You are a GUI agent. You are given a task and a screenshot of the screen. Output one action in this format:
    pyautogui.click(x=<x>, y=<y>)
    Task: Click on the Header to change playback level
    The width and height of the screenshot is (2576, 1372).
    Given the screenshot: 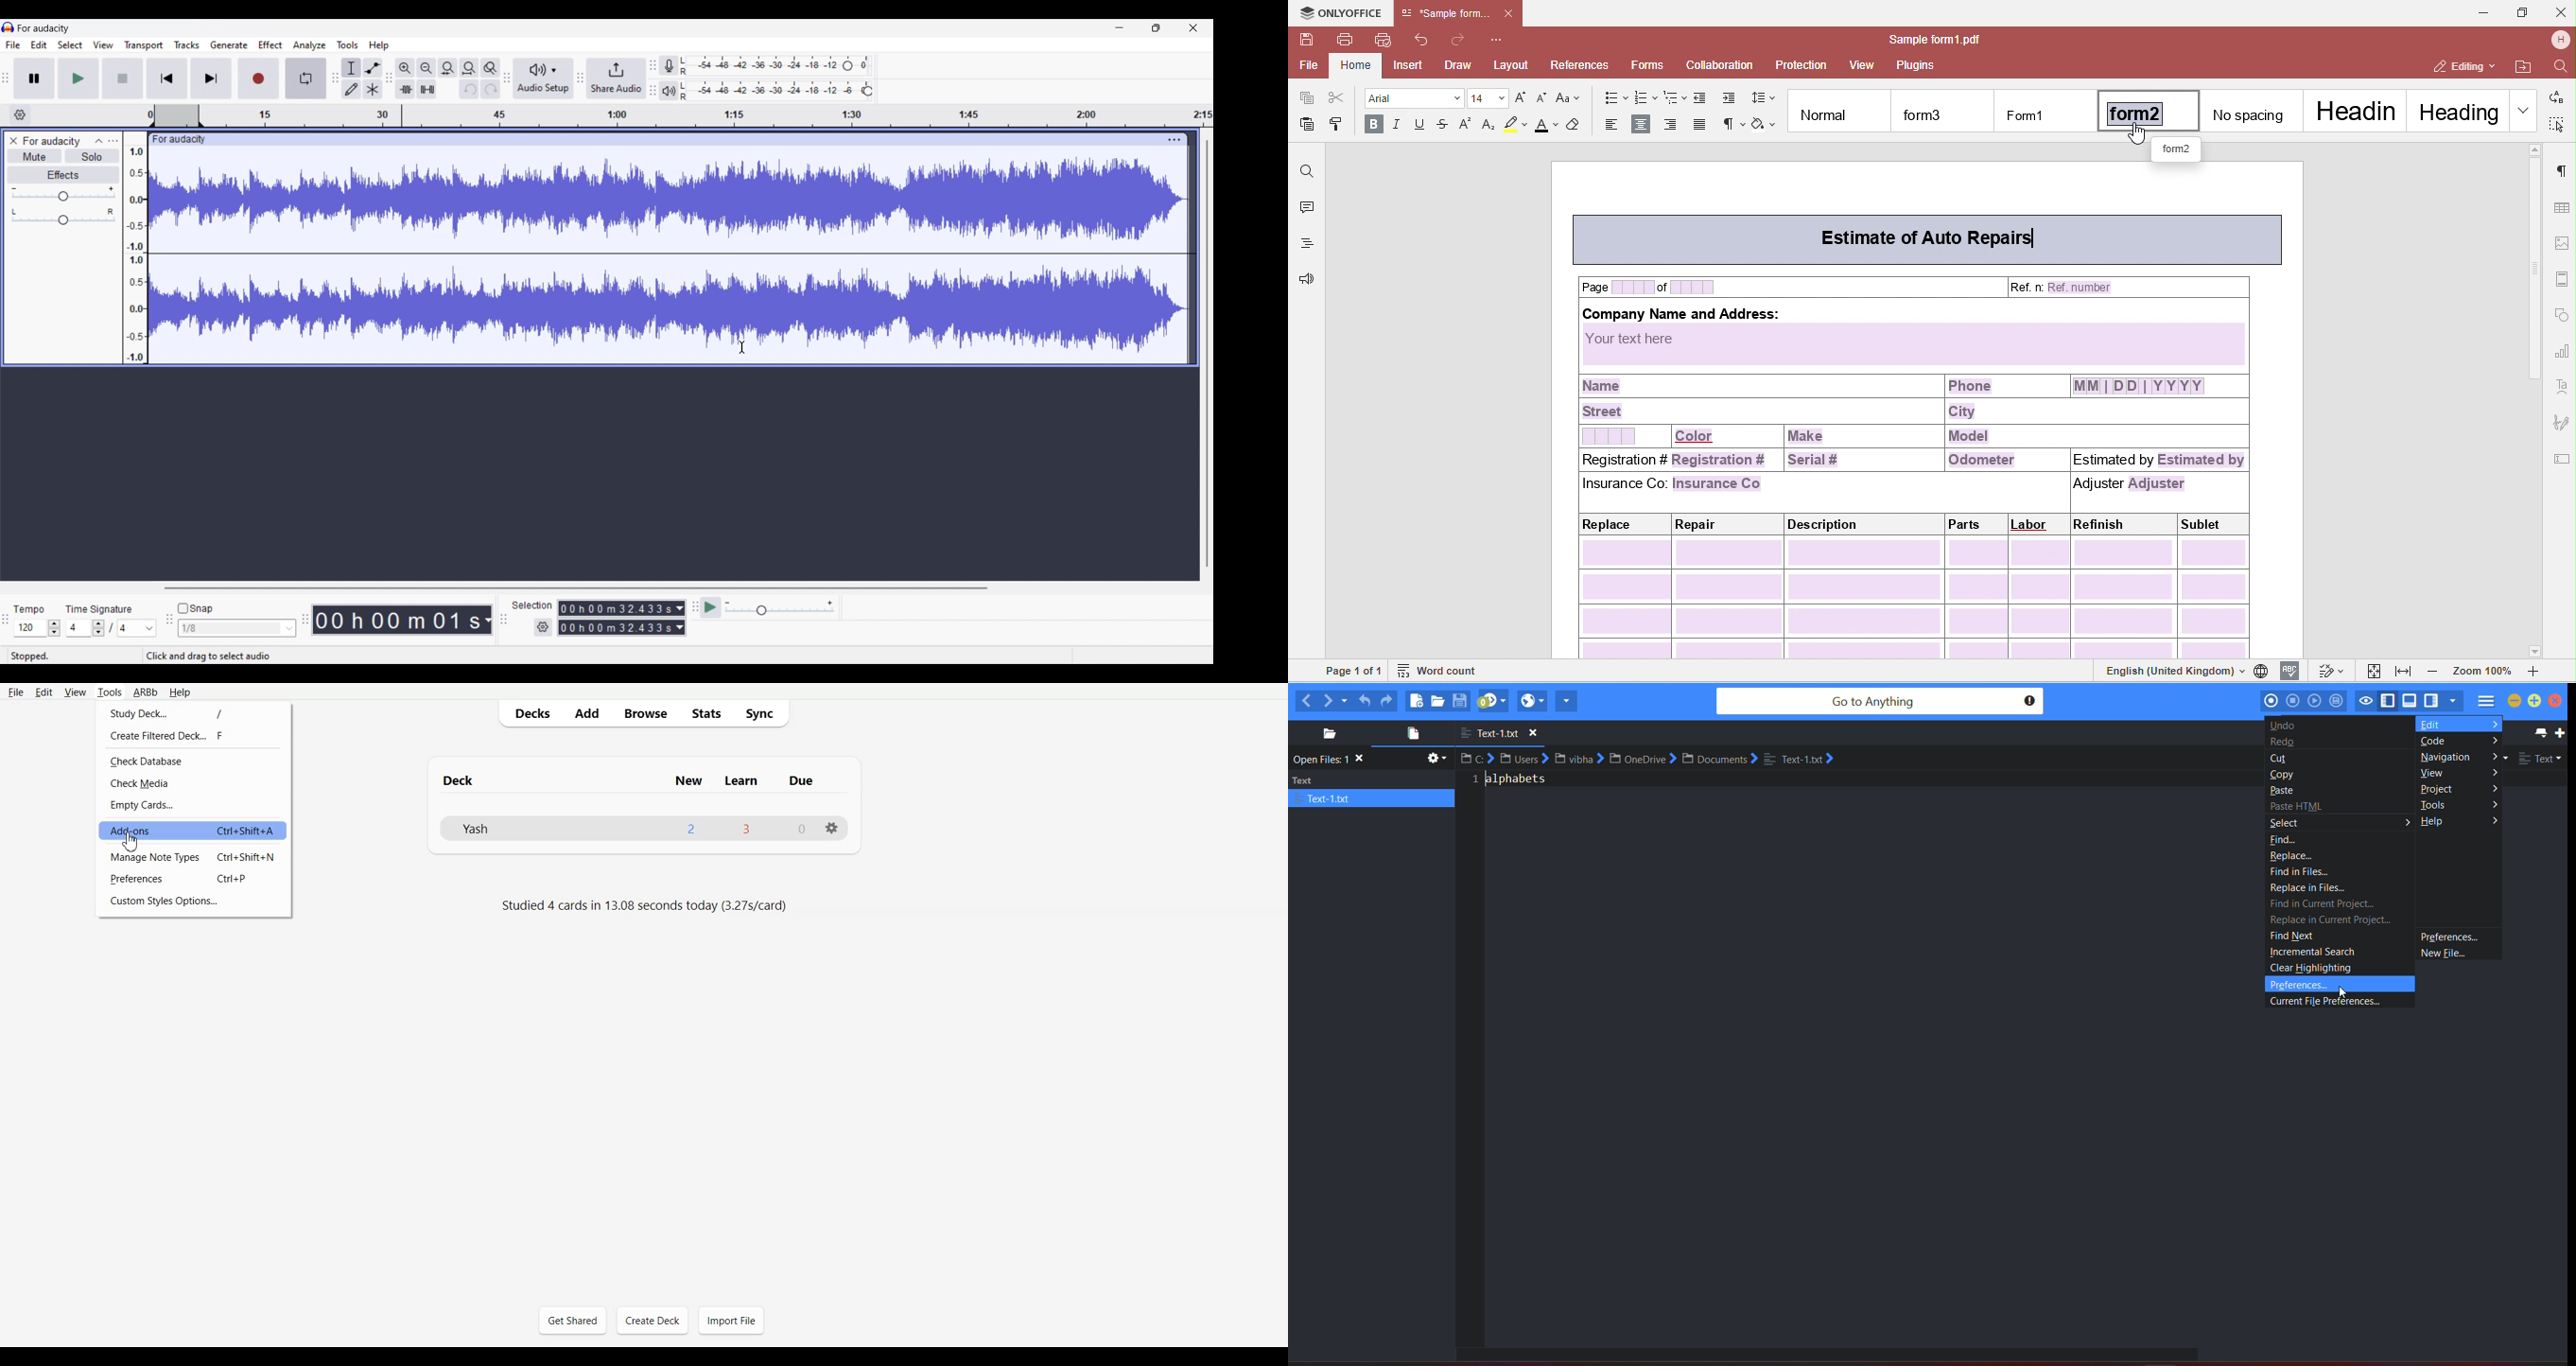 What is the action you would take?
    pyautogui.click(x=869, y=91)
    